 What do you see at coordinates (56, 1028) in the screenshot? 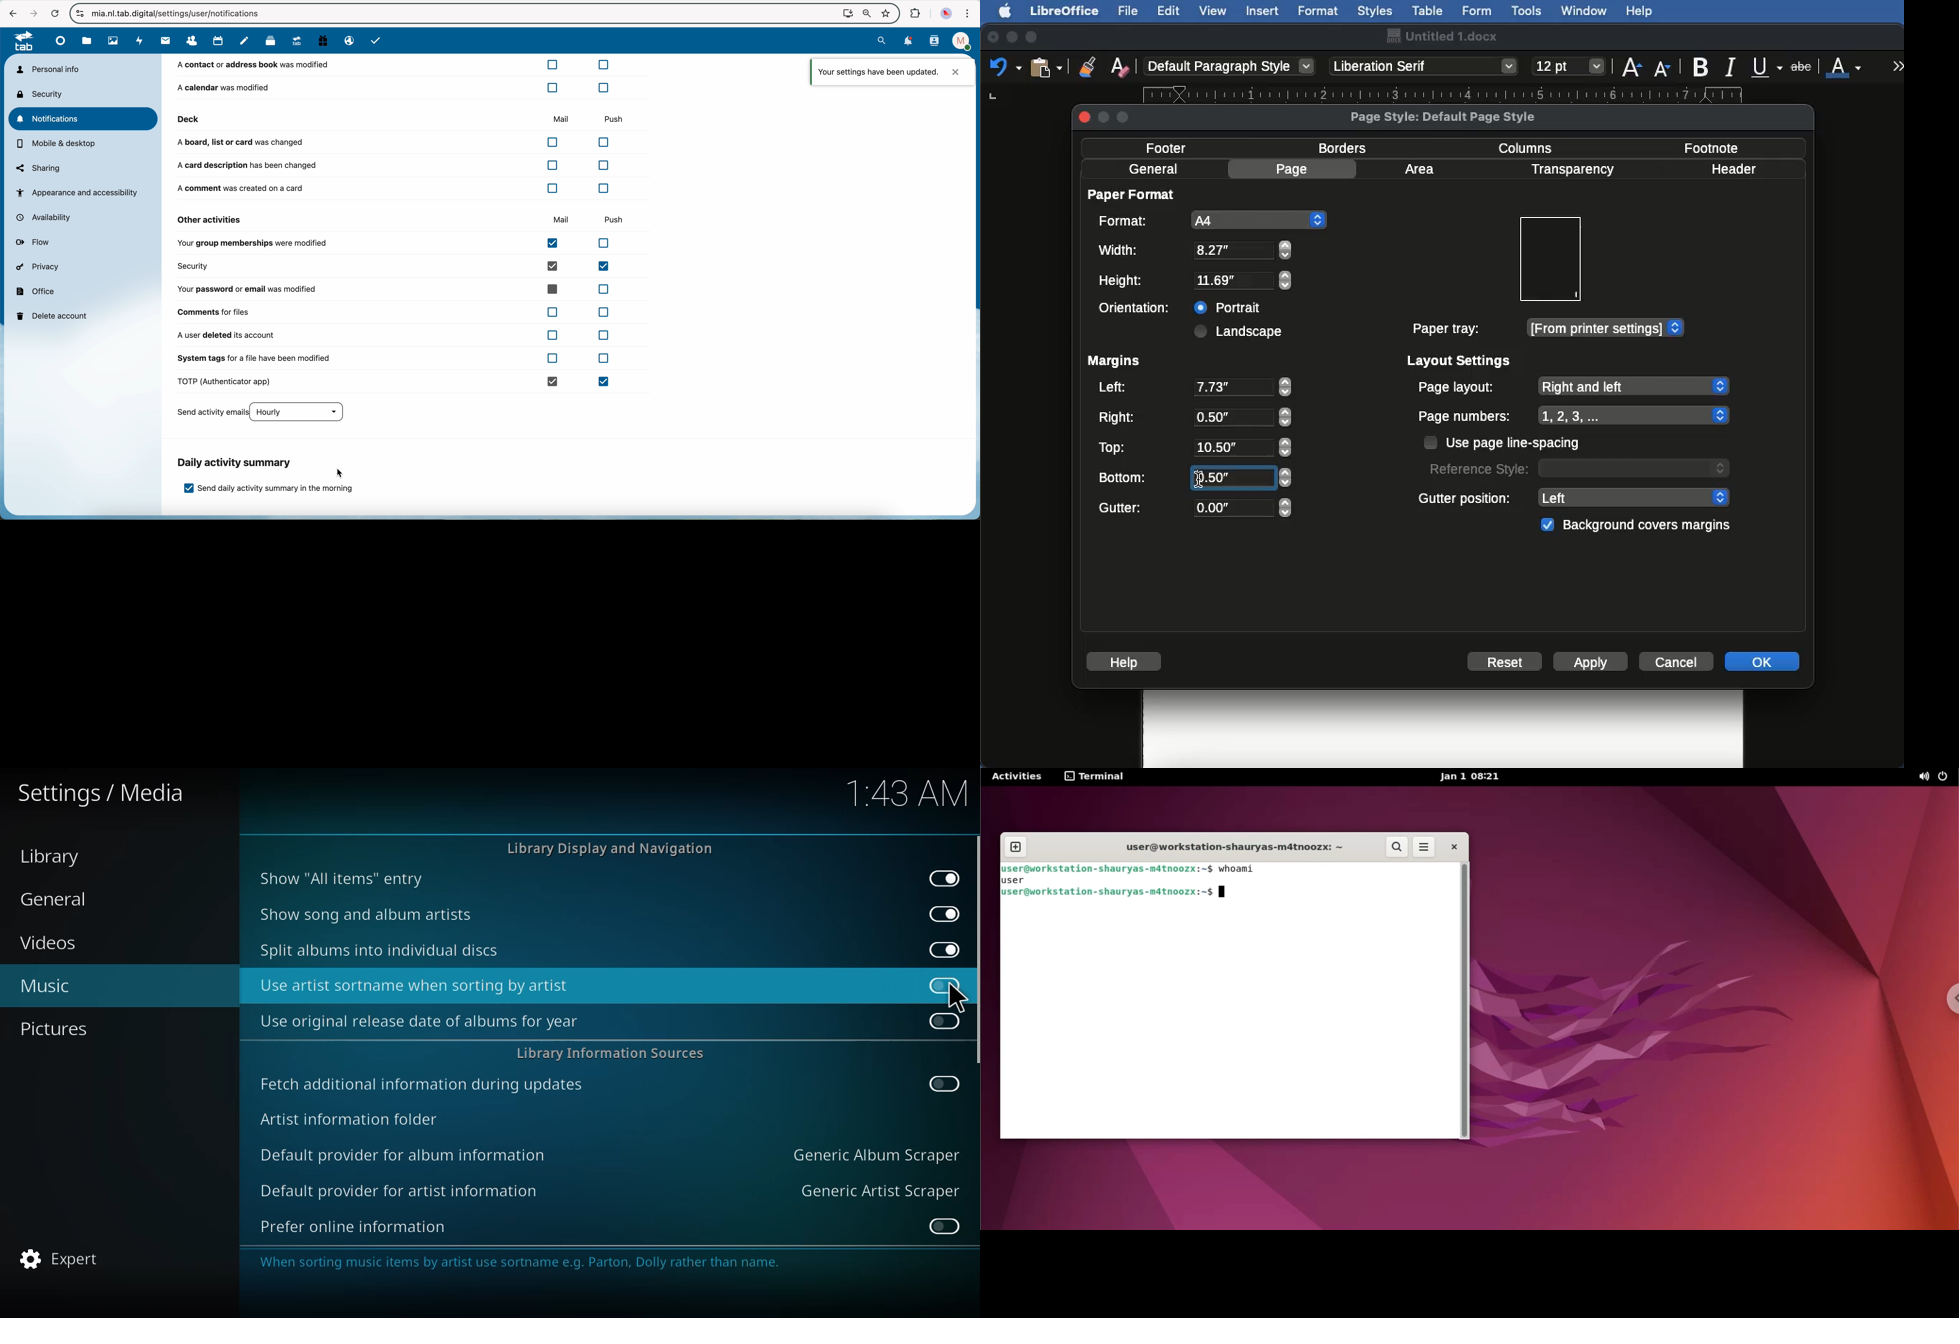
I see `pictures` at bounding box center [56, 1028].